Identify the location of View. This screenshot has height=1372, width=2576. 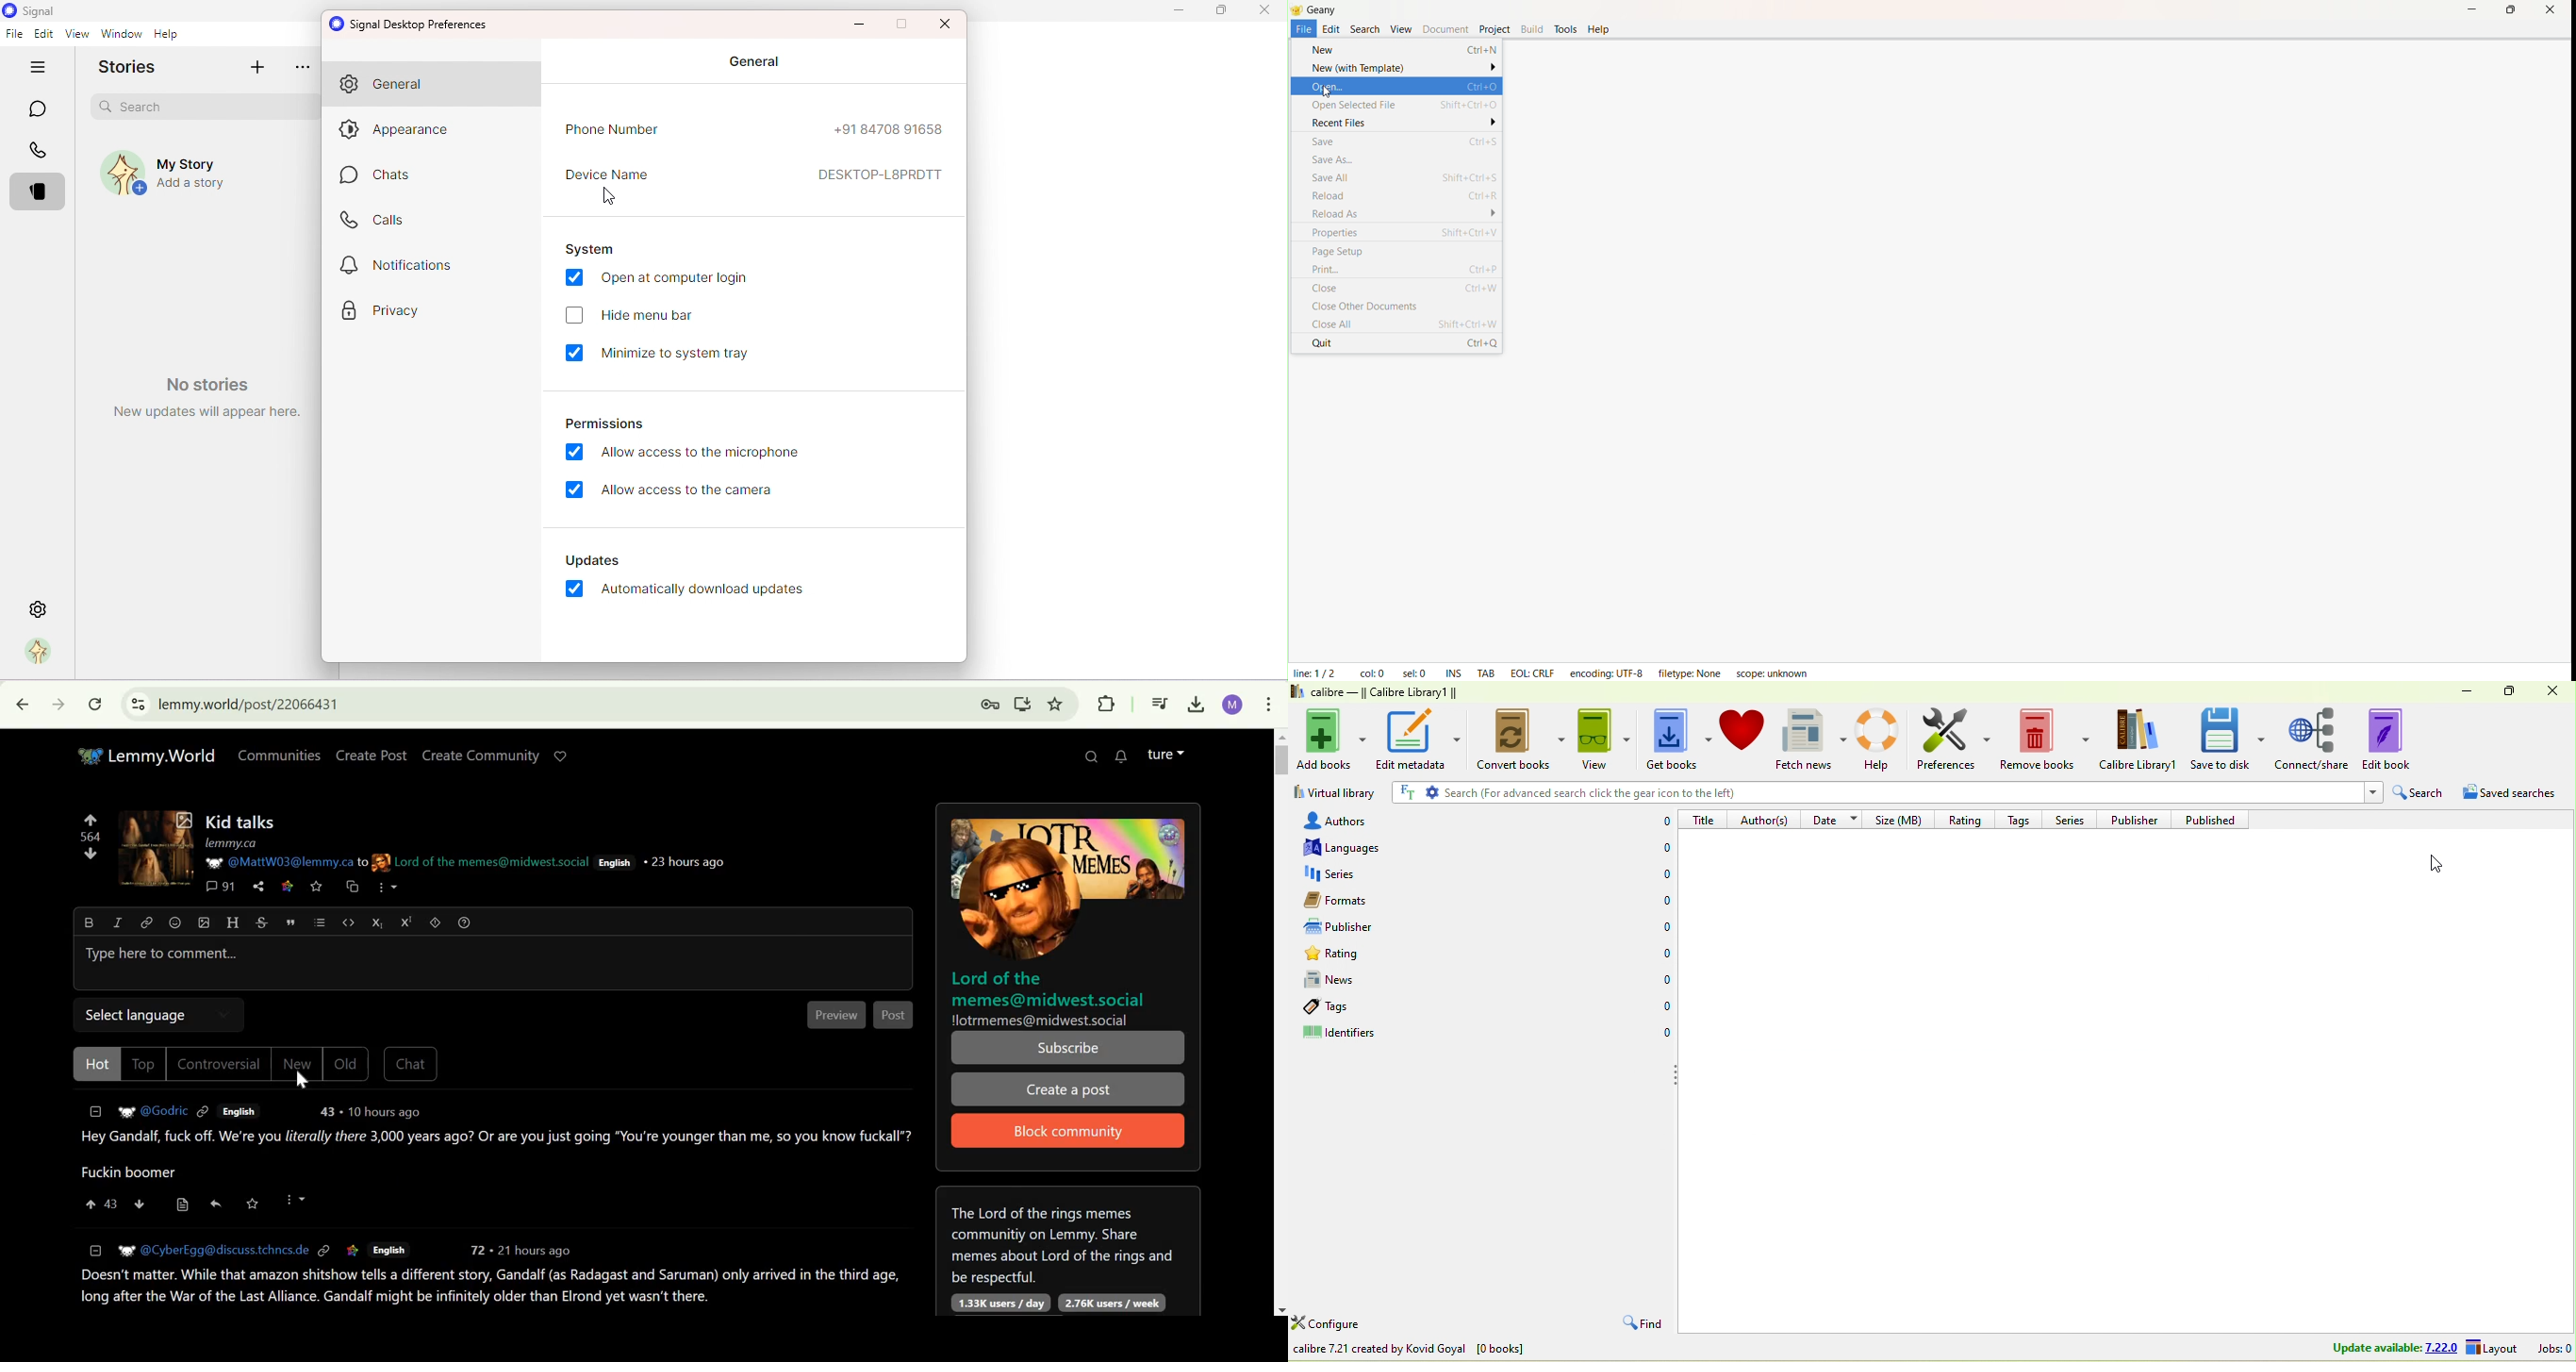
(1400, 29).